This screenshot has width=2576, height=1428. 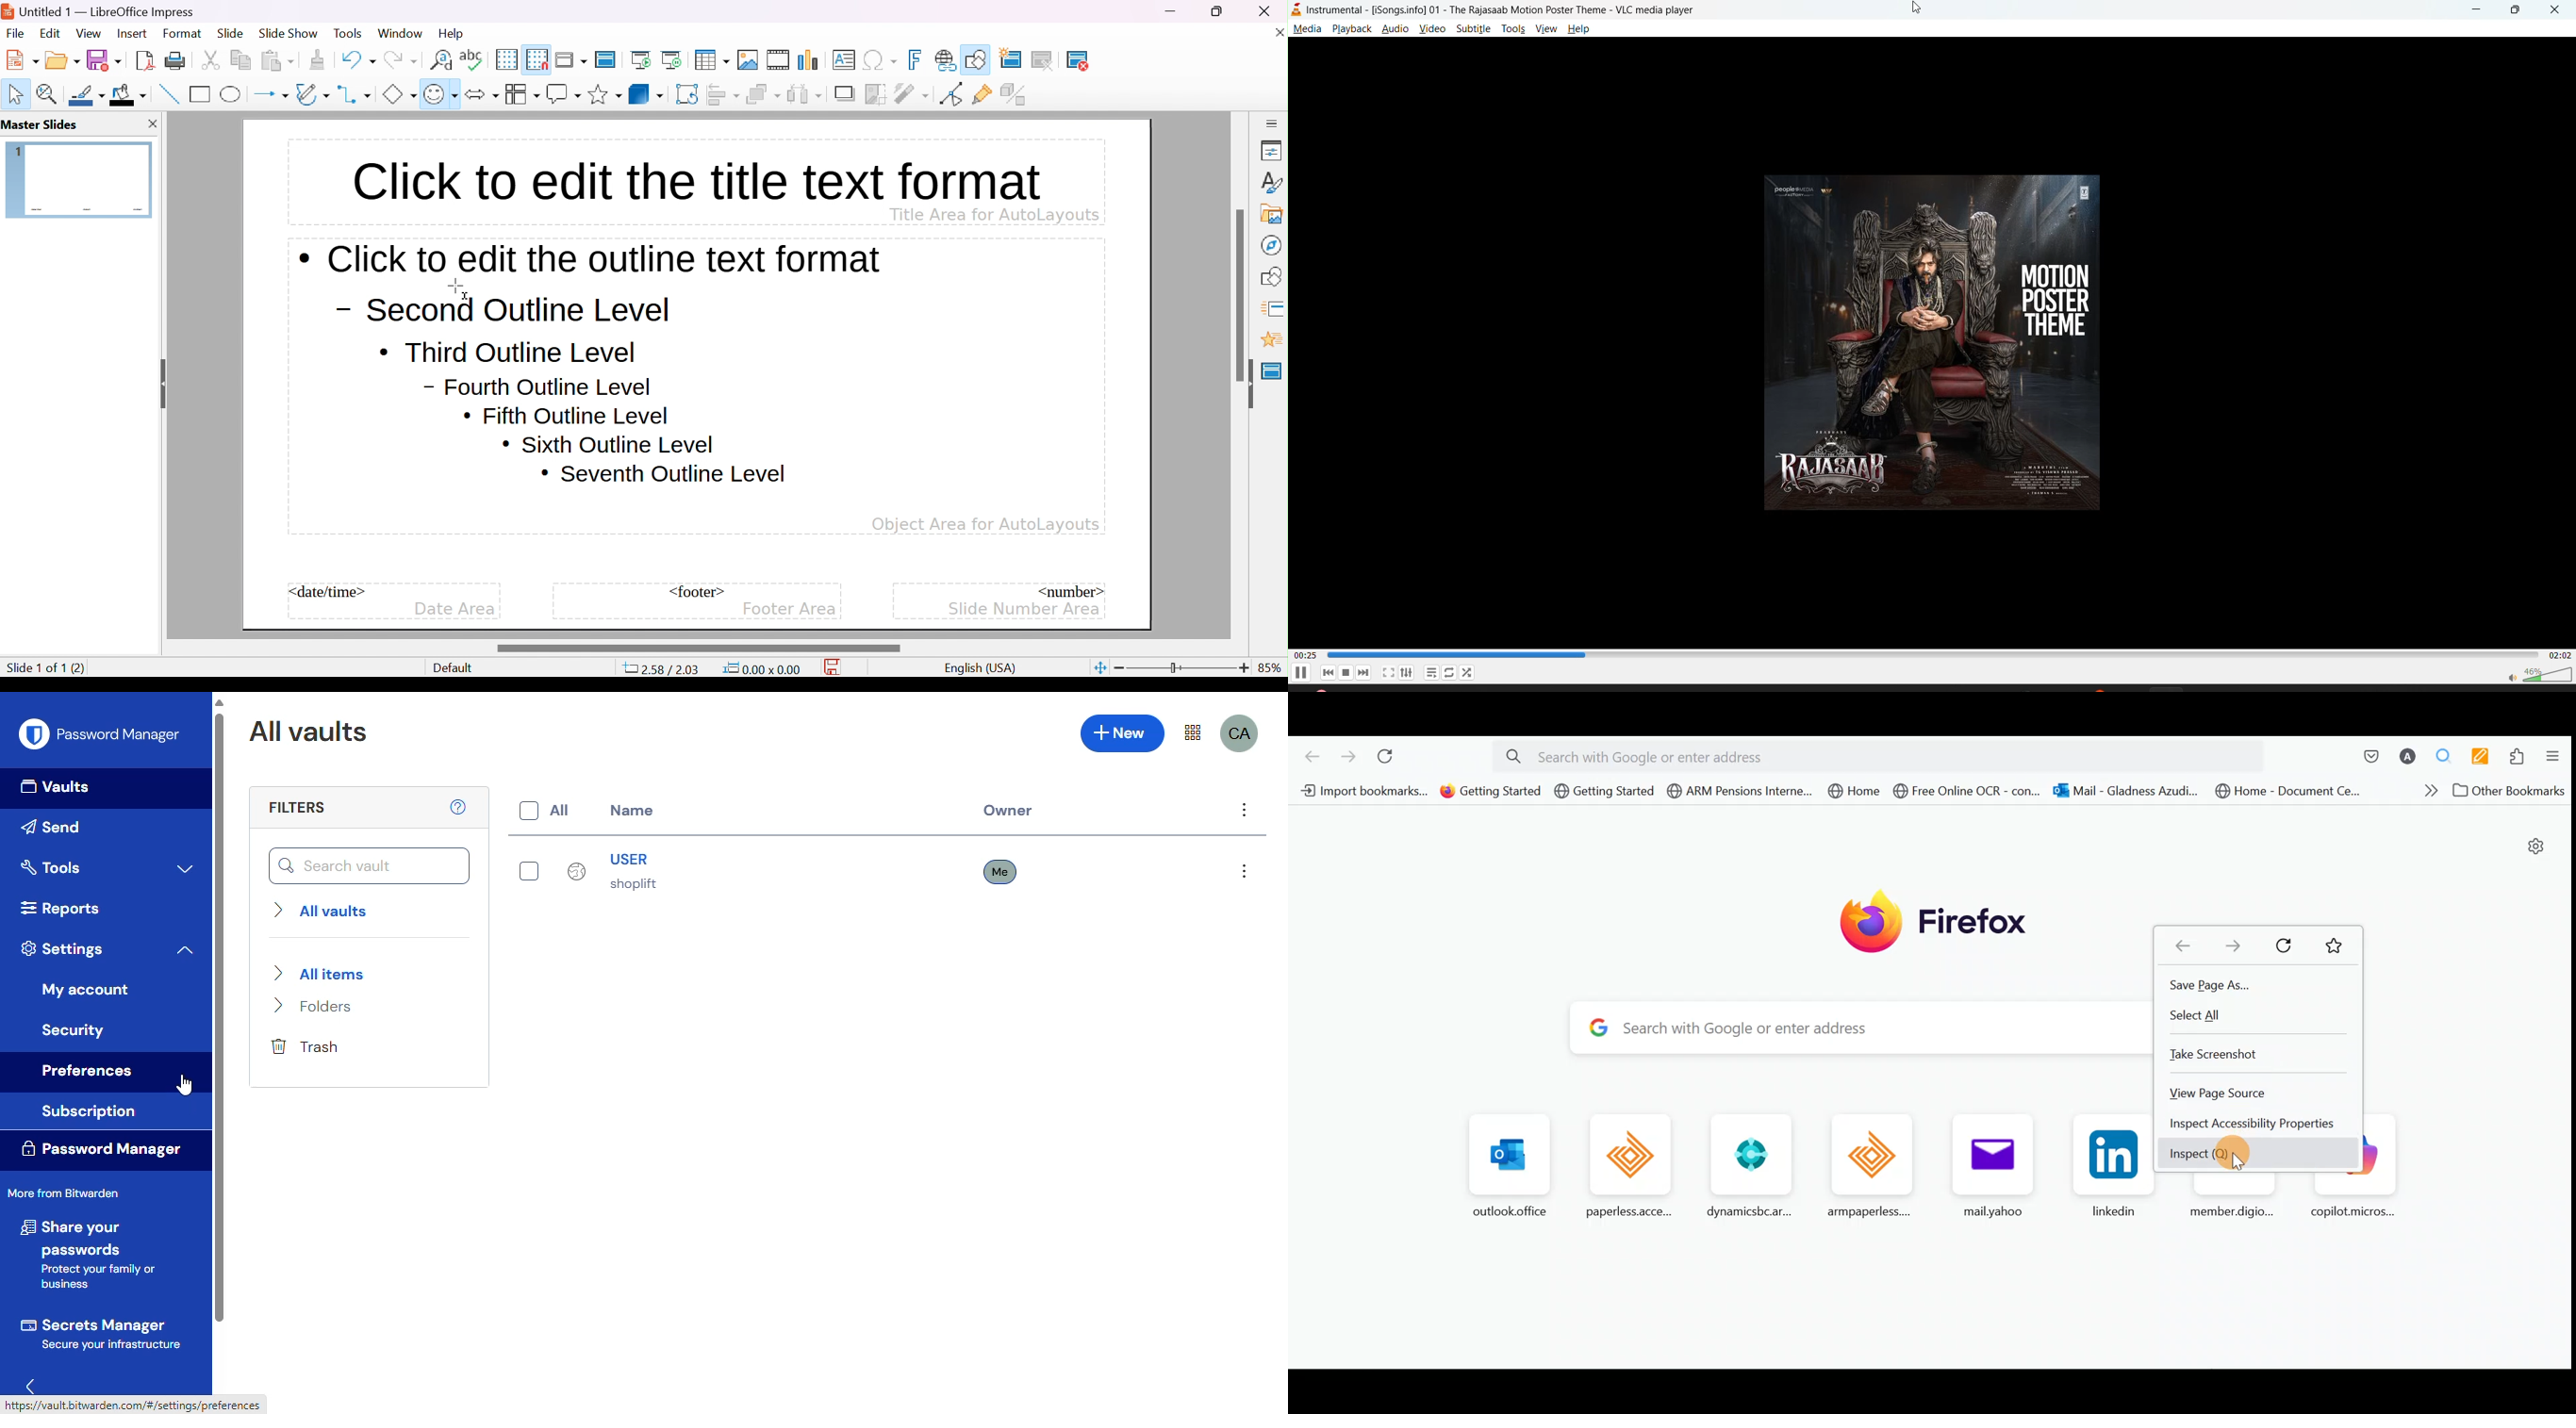 What do you see at coordinates (982, 95) in the screenshot?
I see `show gluepoint functions` at bounding box center [982, 95].